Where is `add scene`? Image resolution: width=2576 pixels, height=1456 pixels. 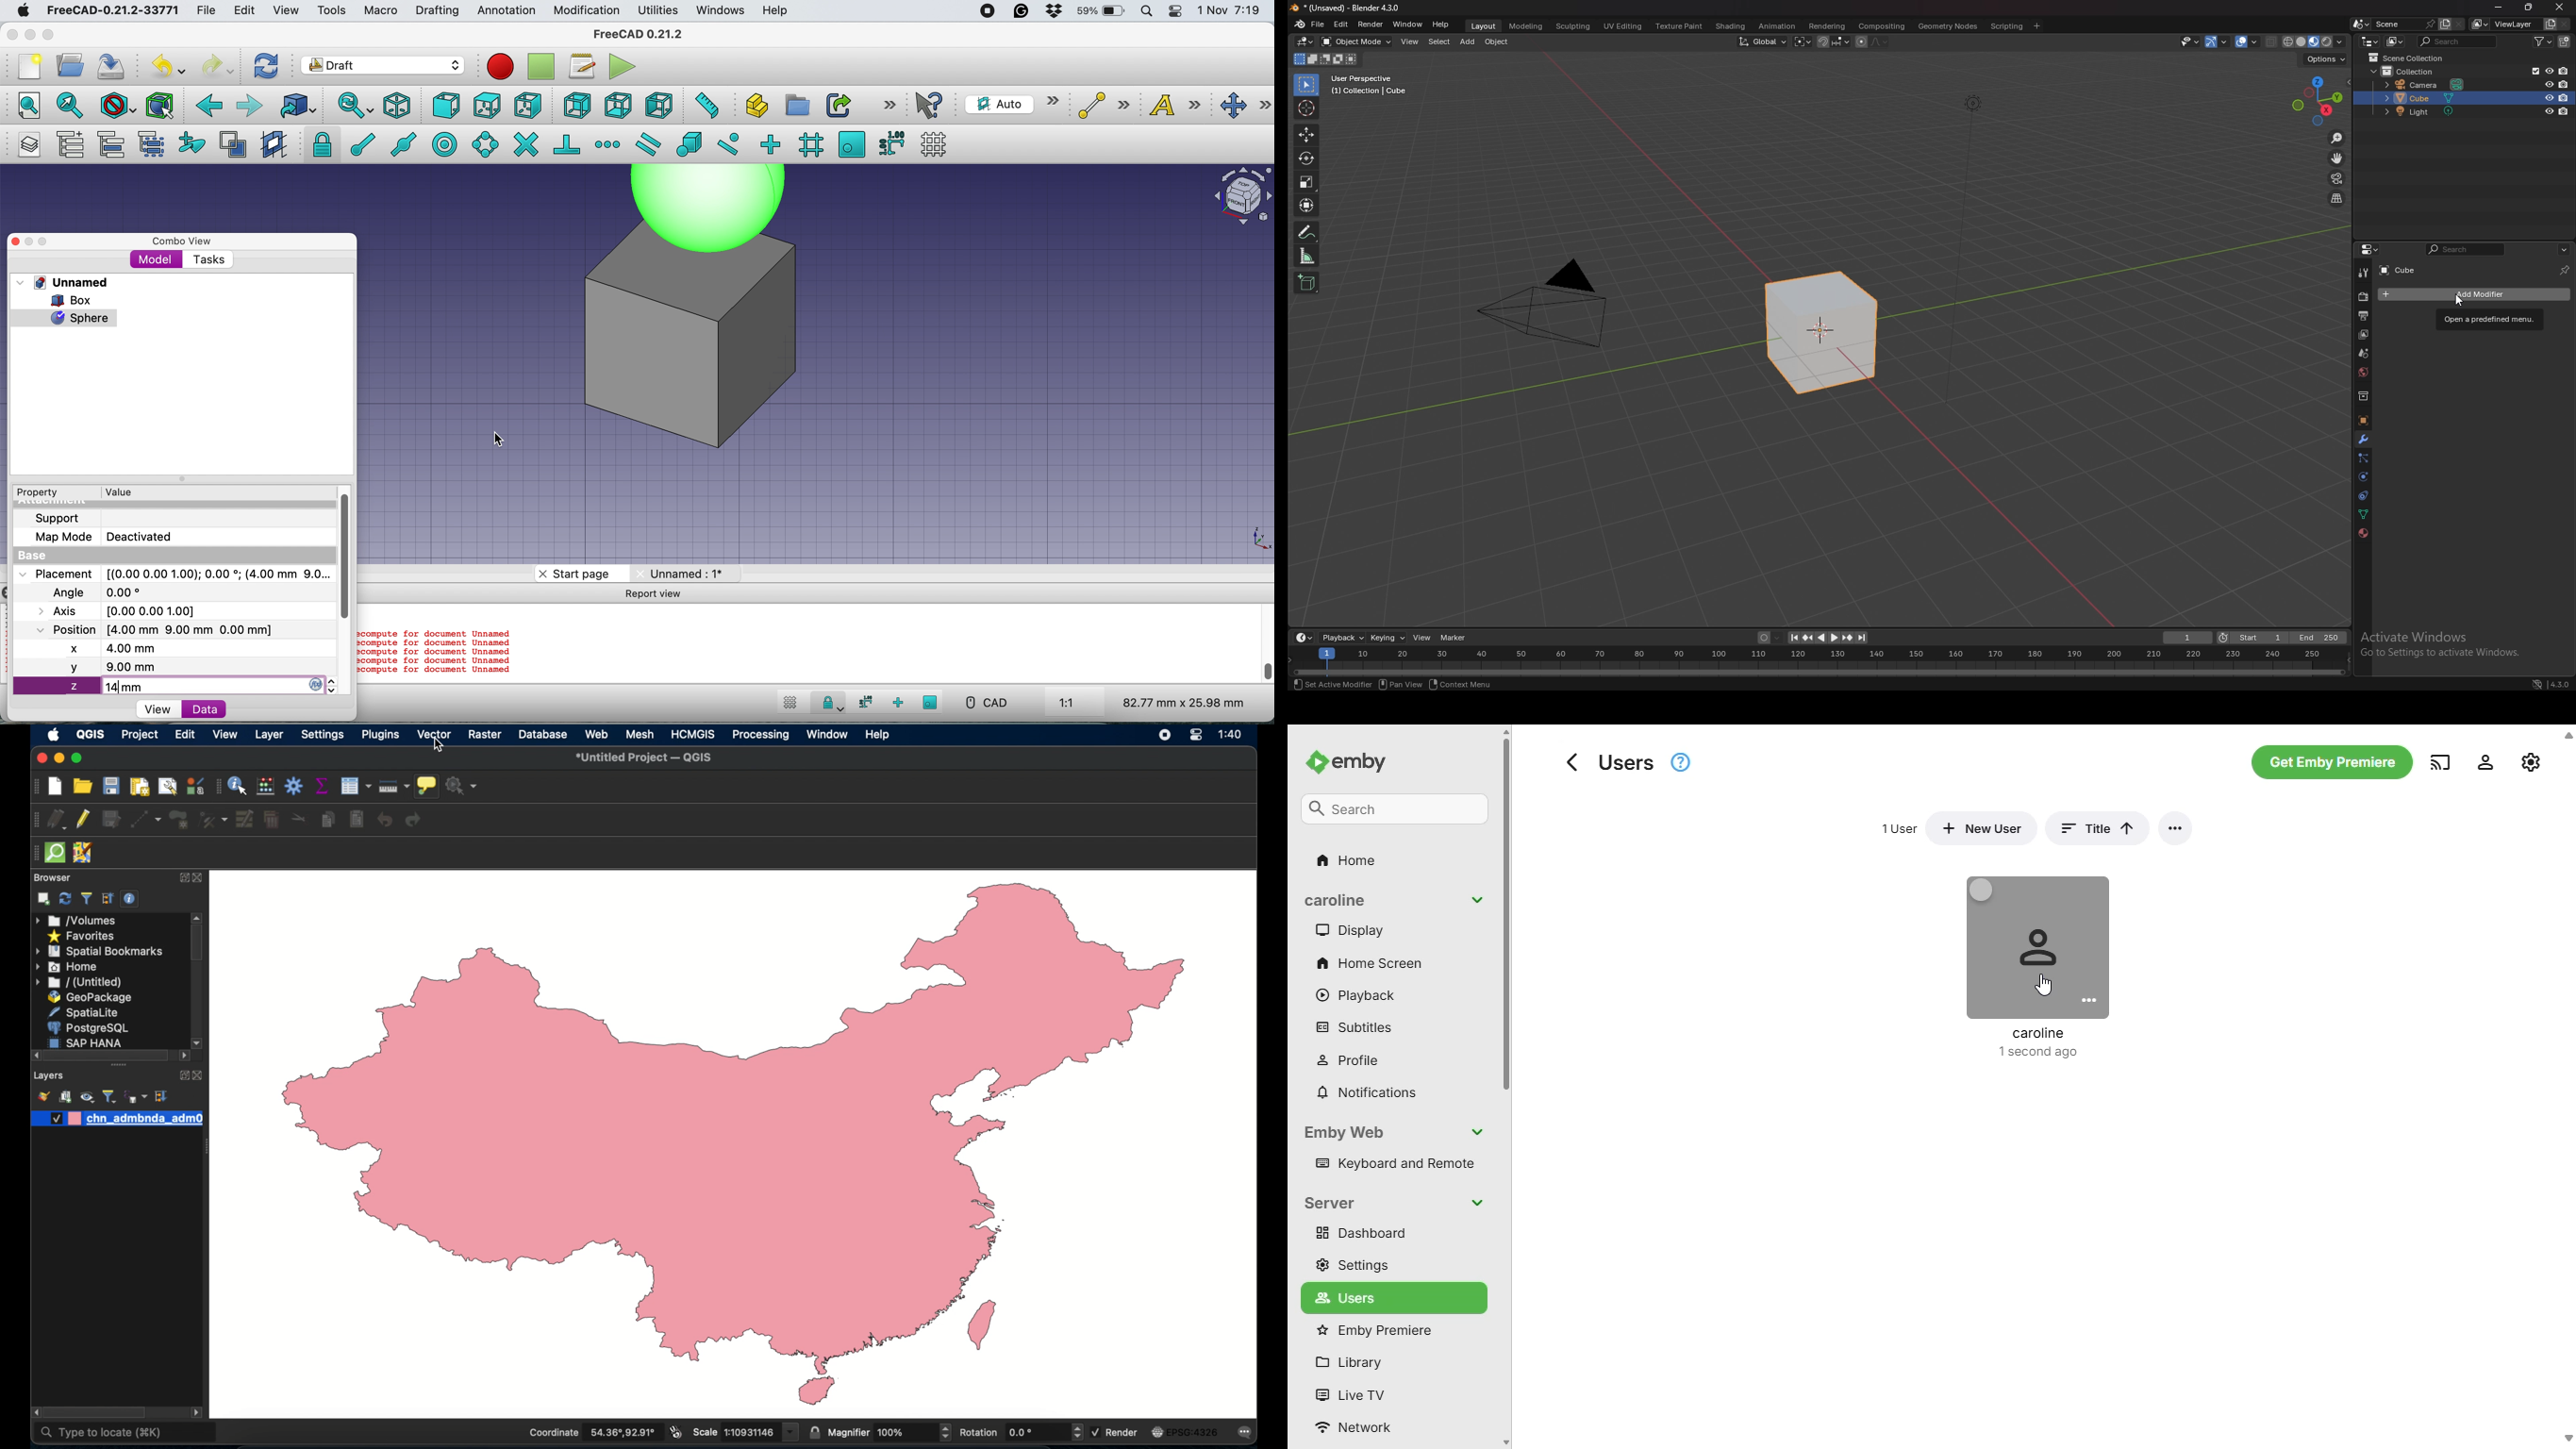 add scene is located at coordinates (2444, 23).